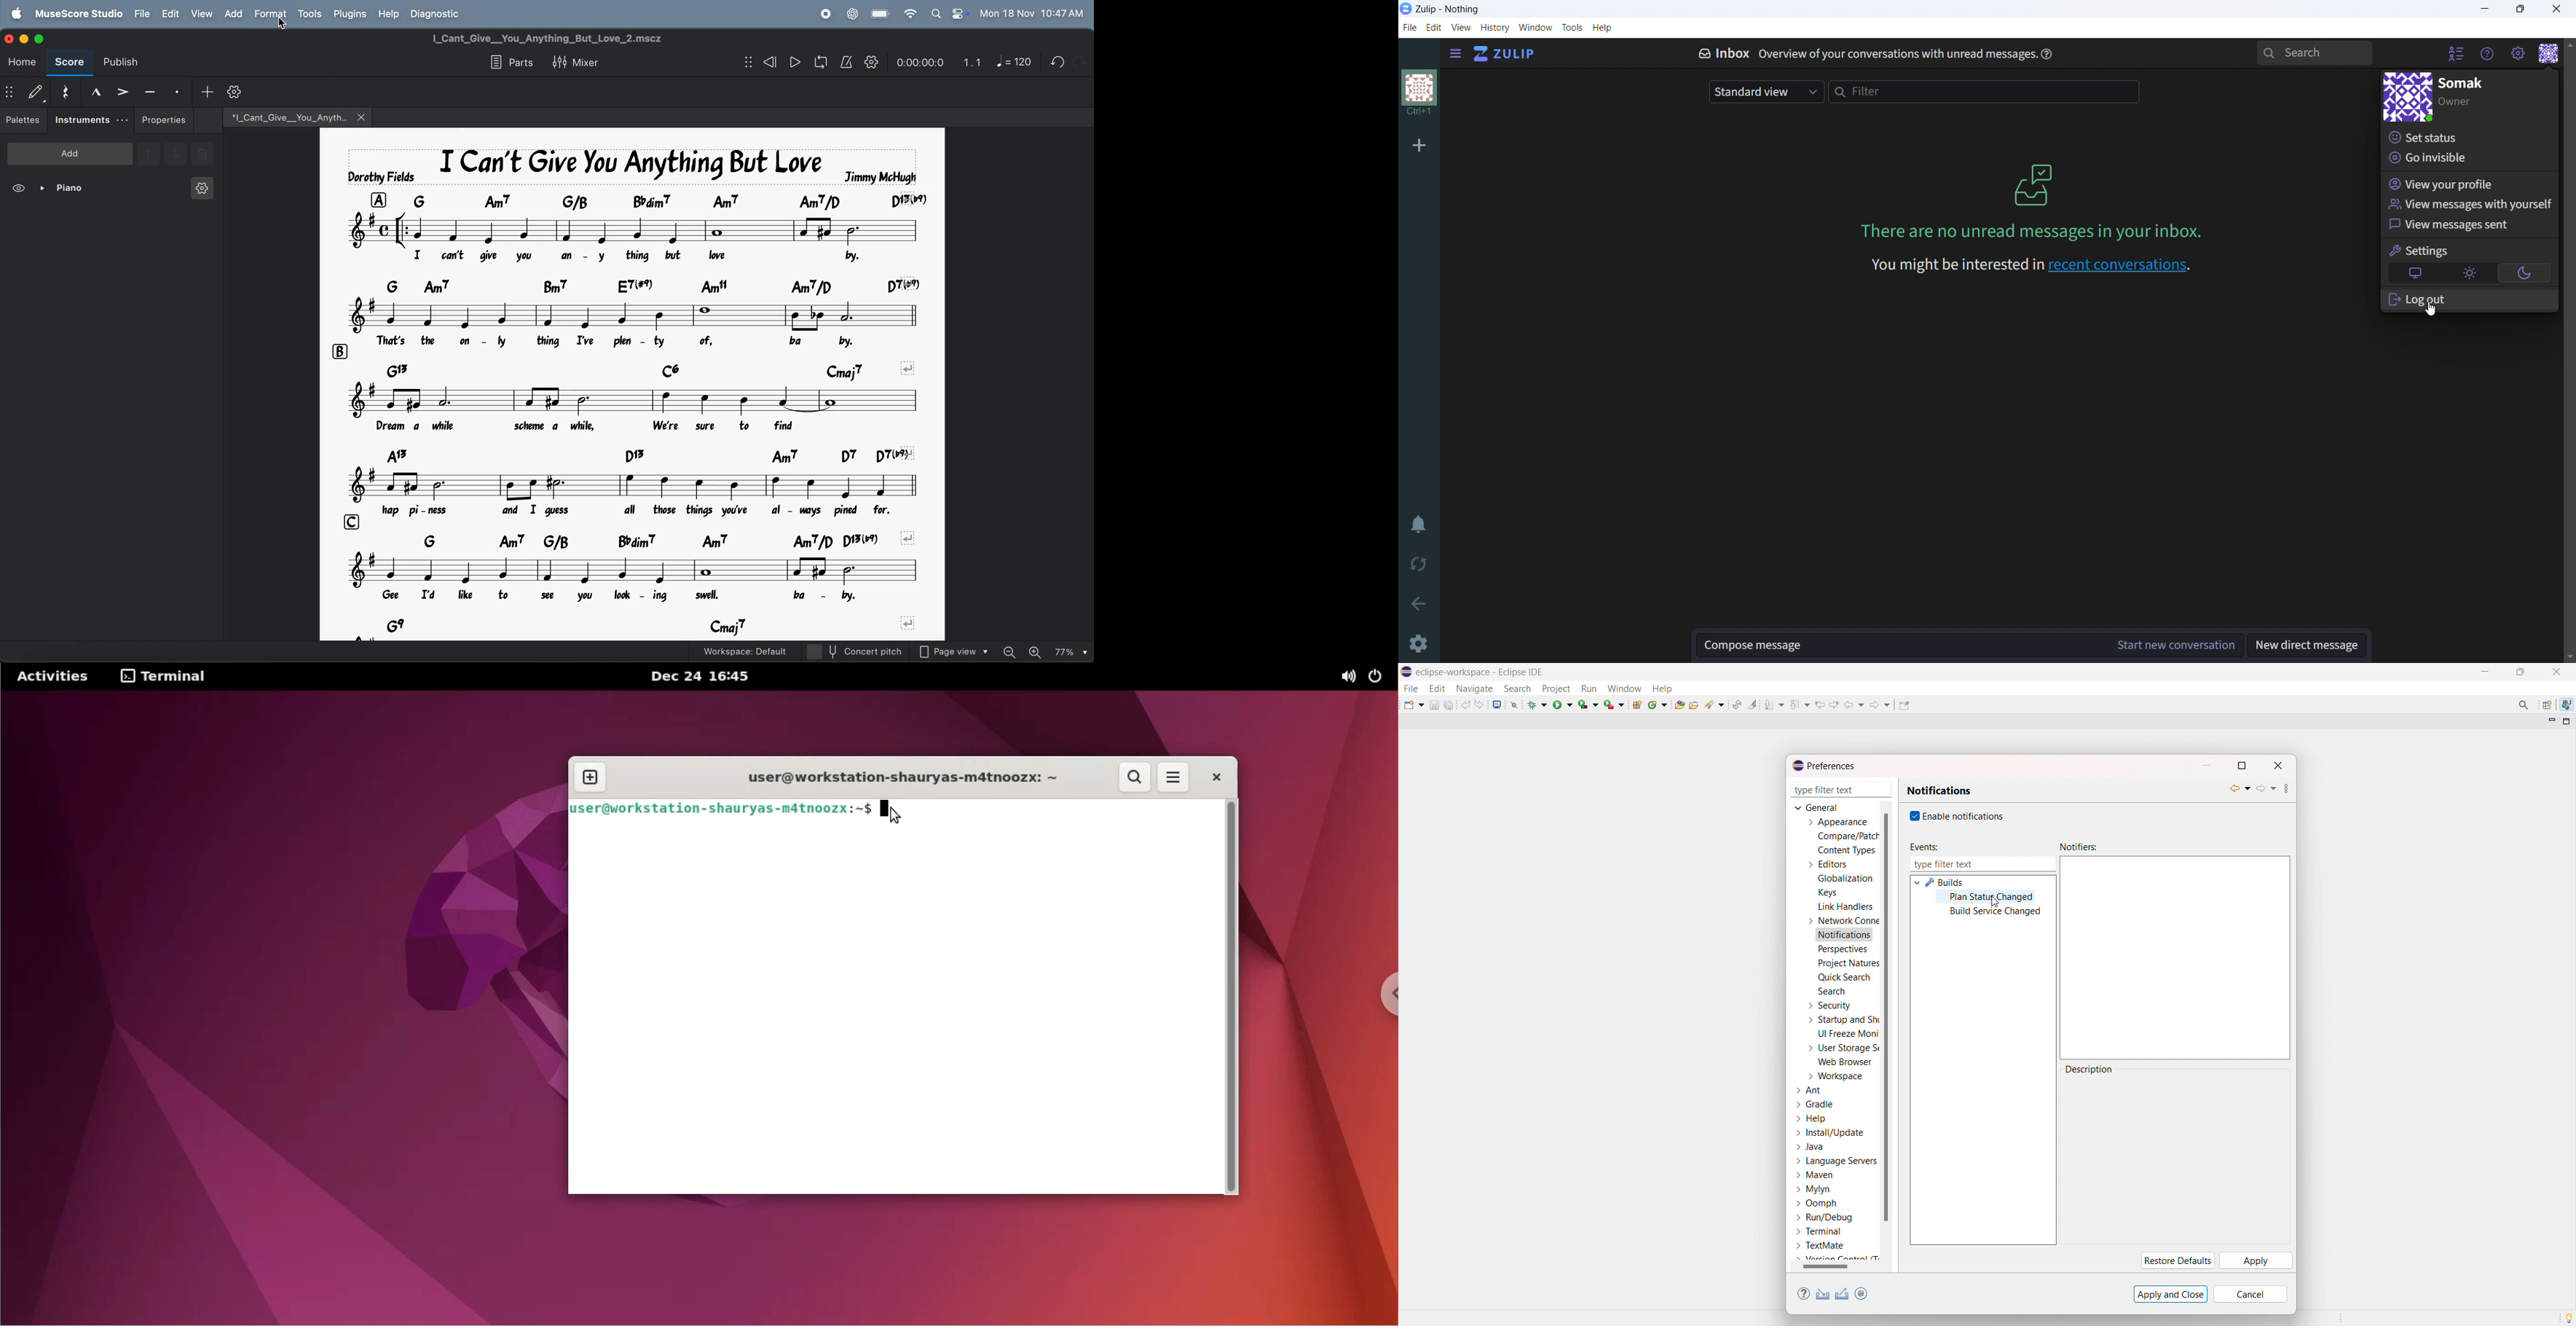 The height and width of the screenshot is (1344, 2576). I want to click on chord symbols, so click(654, 627).